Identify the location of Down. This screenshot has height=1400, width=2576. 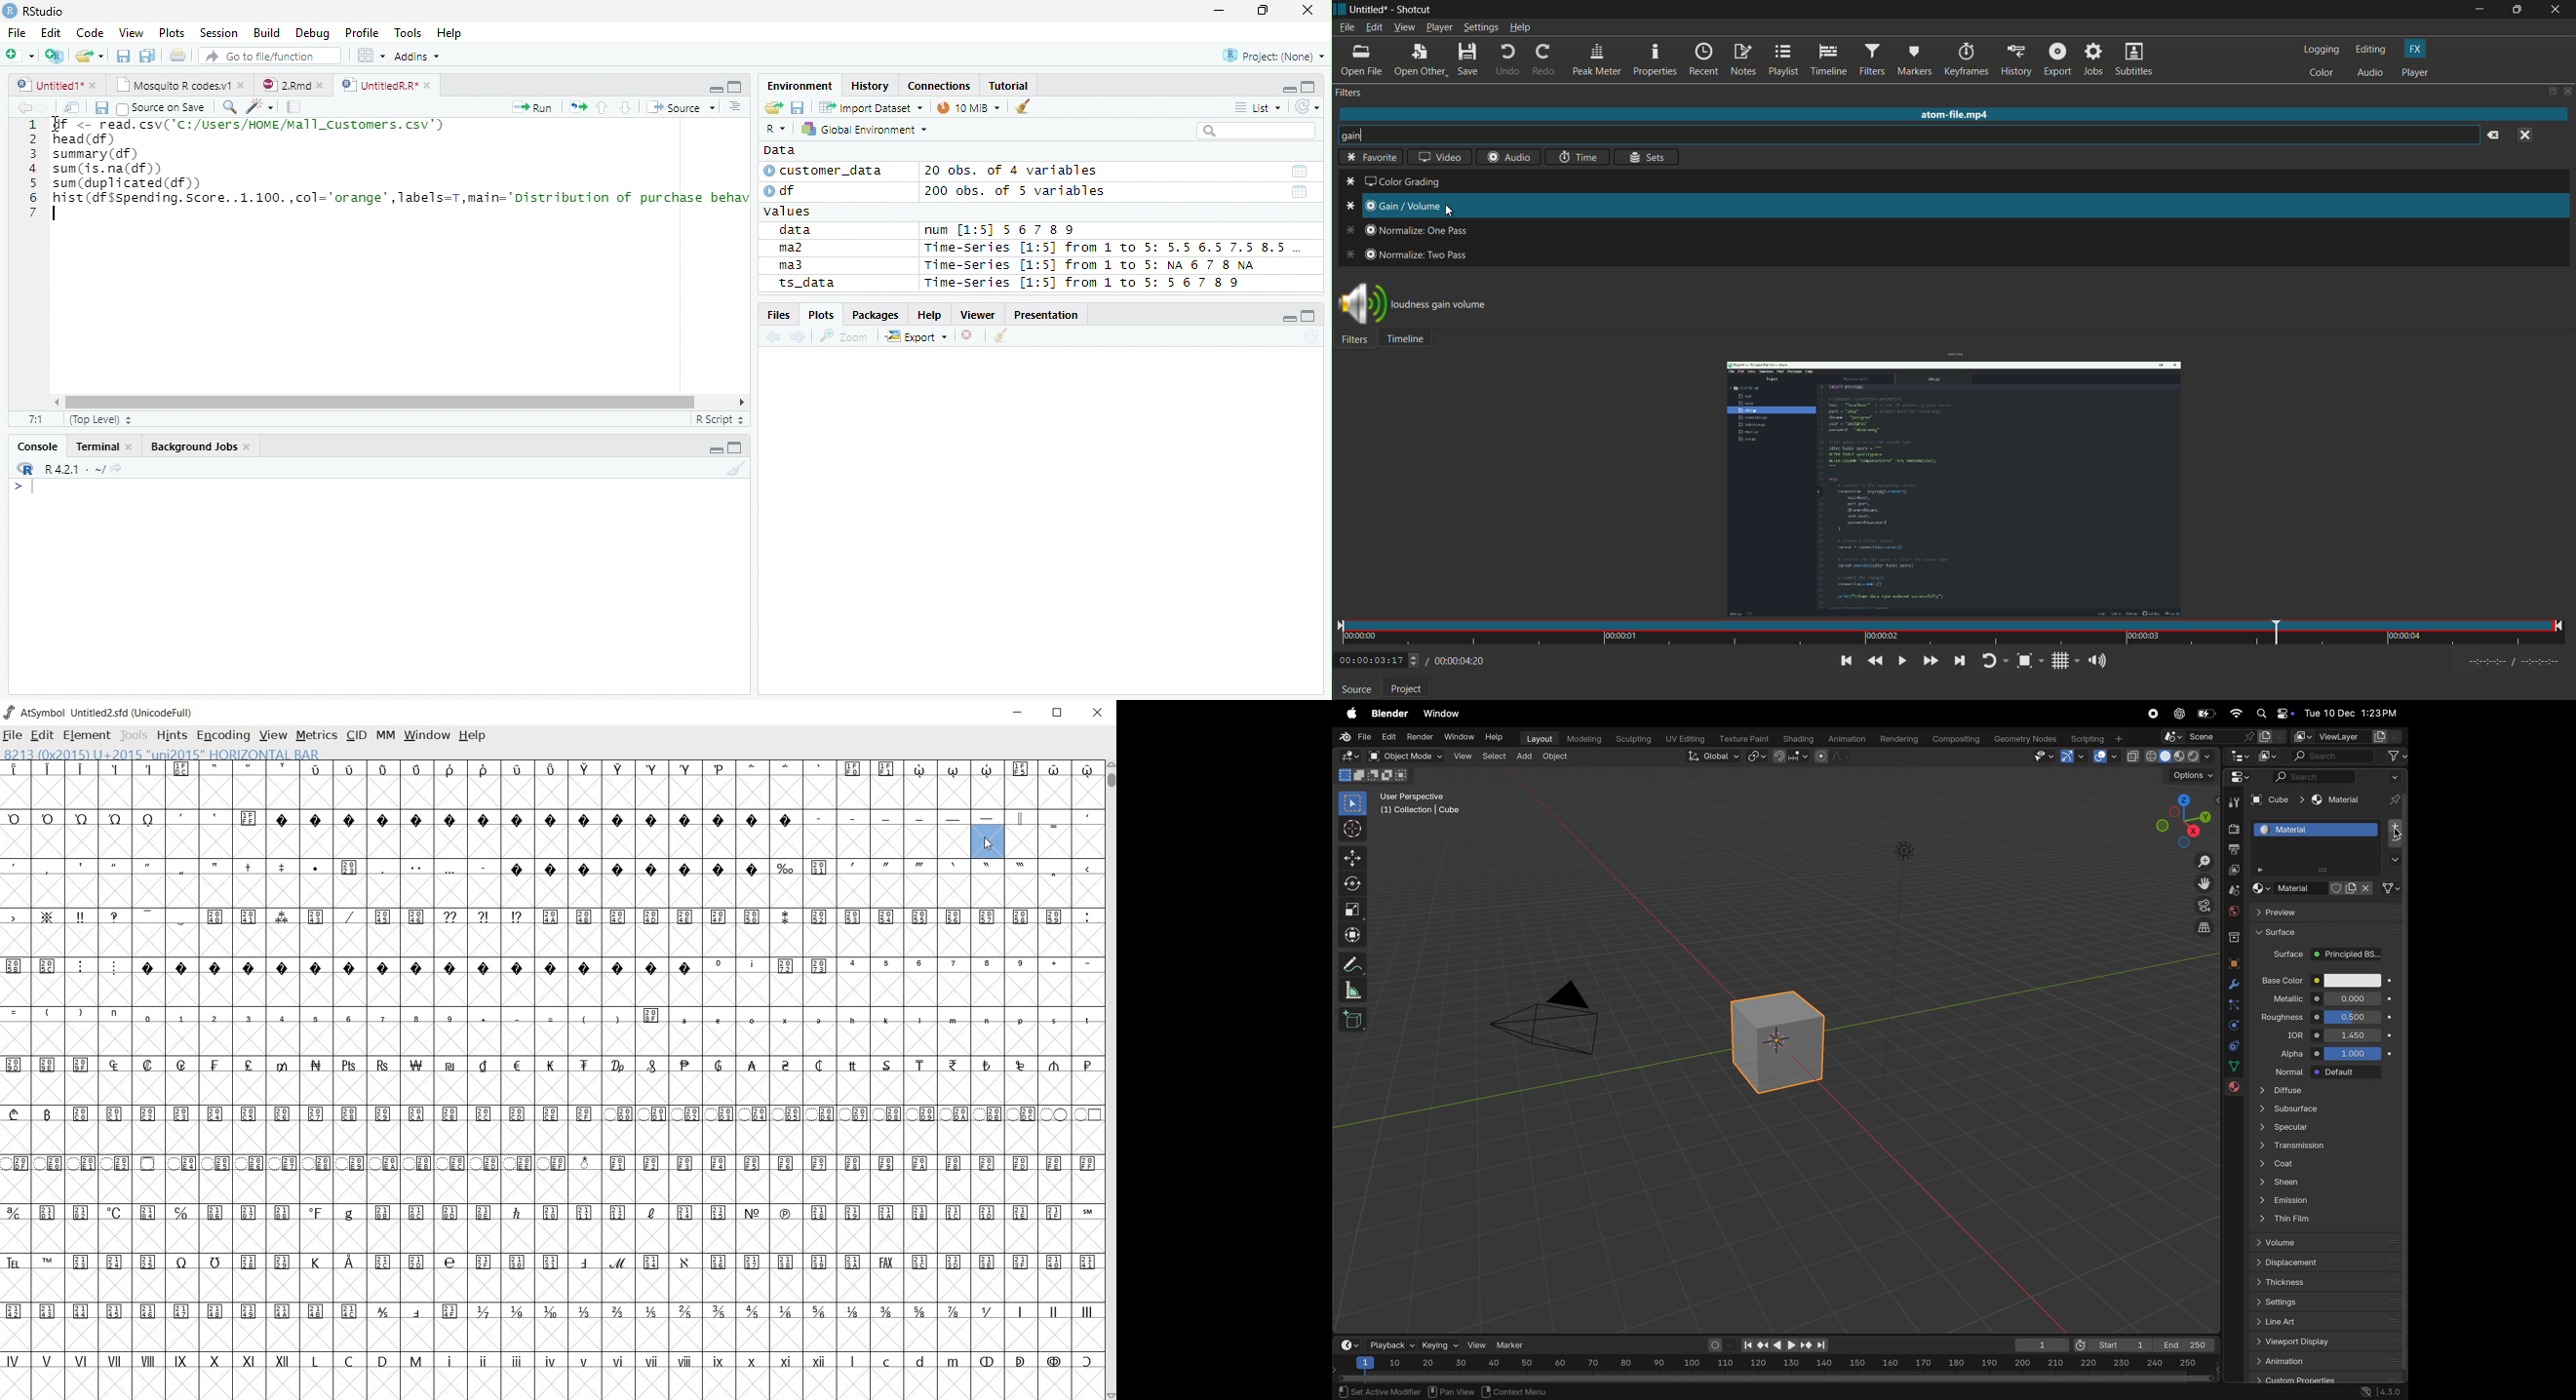
(625, 108).